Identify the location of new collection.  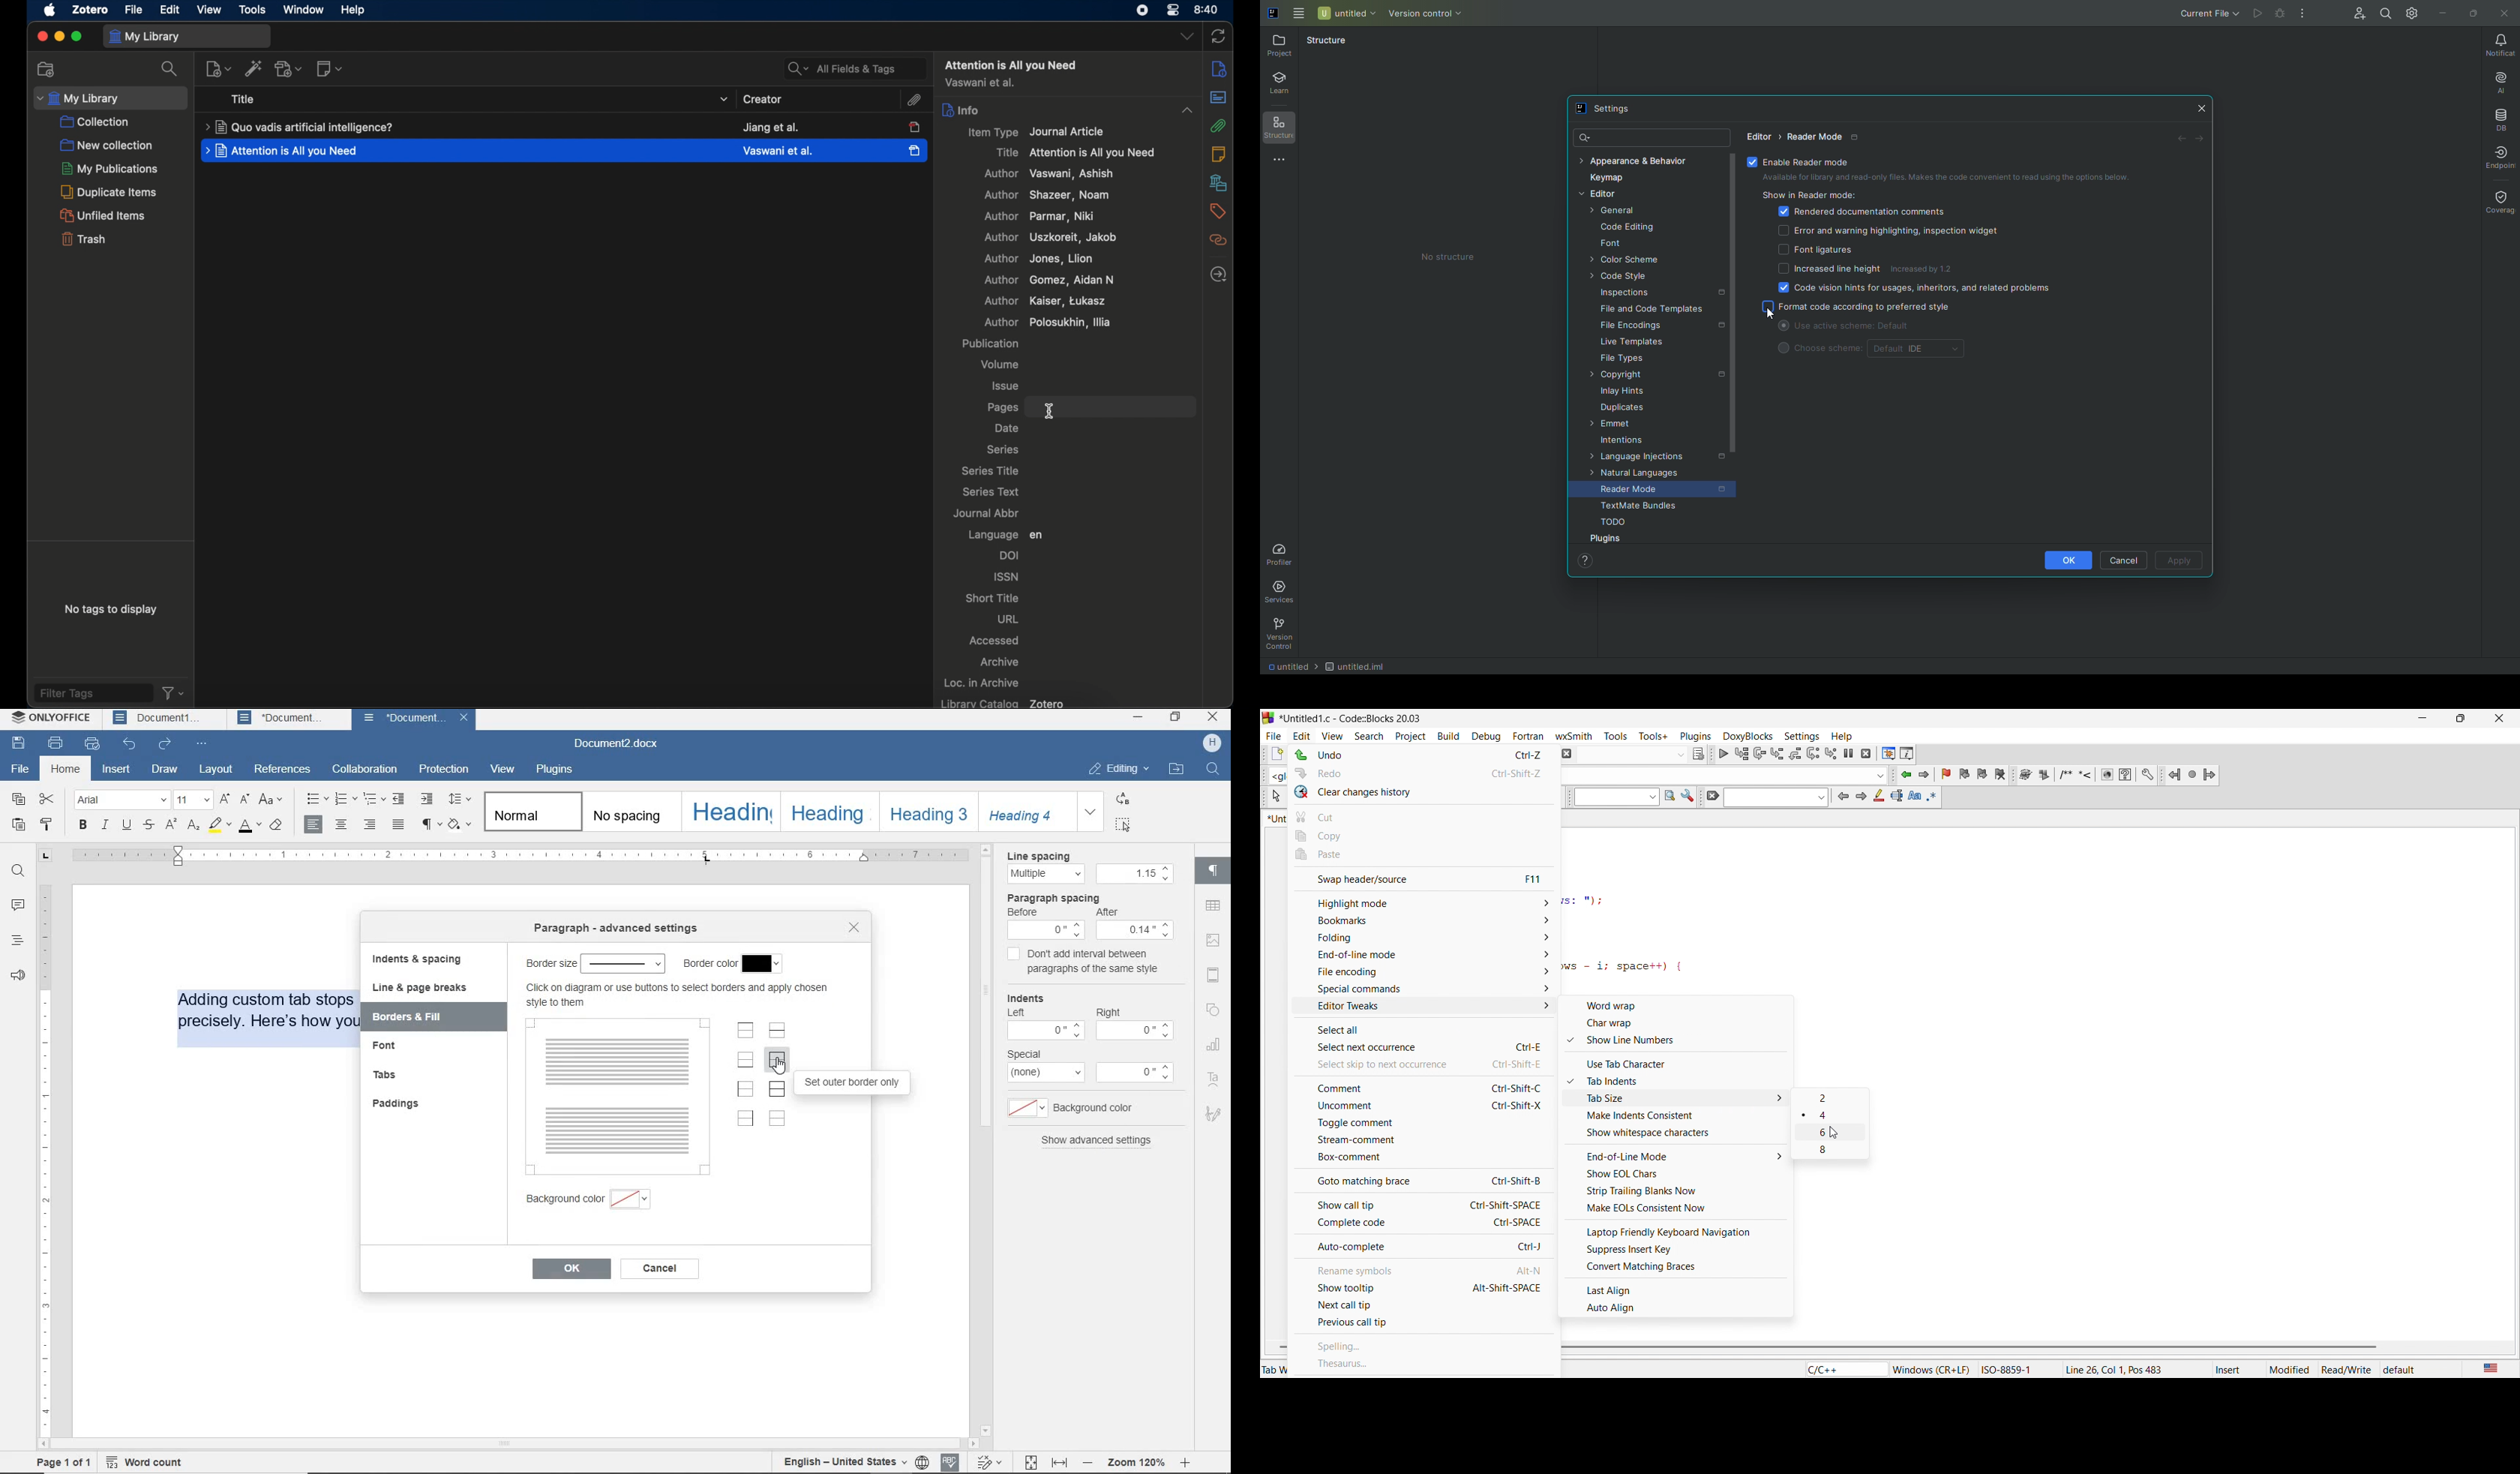
(106, 145).